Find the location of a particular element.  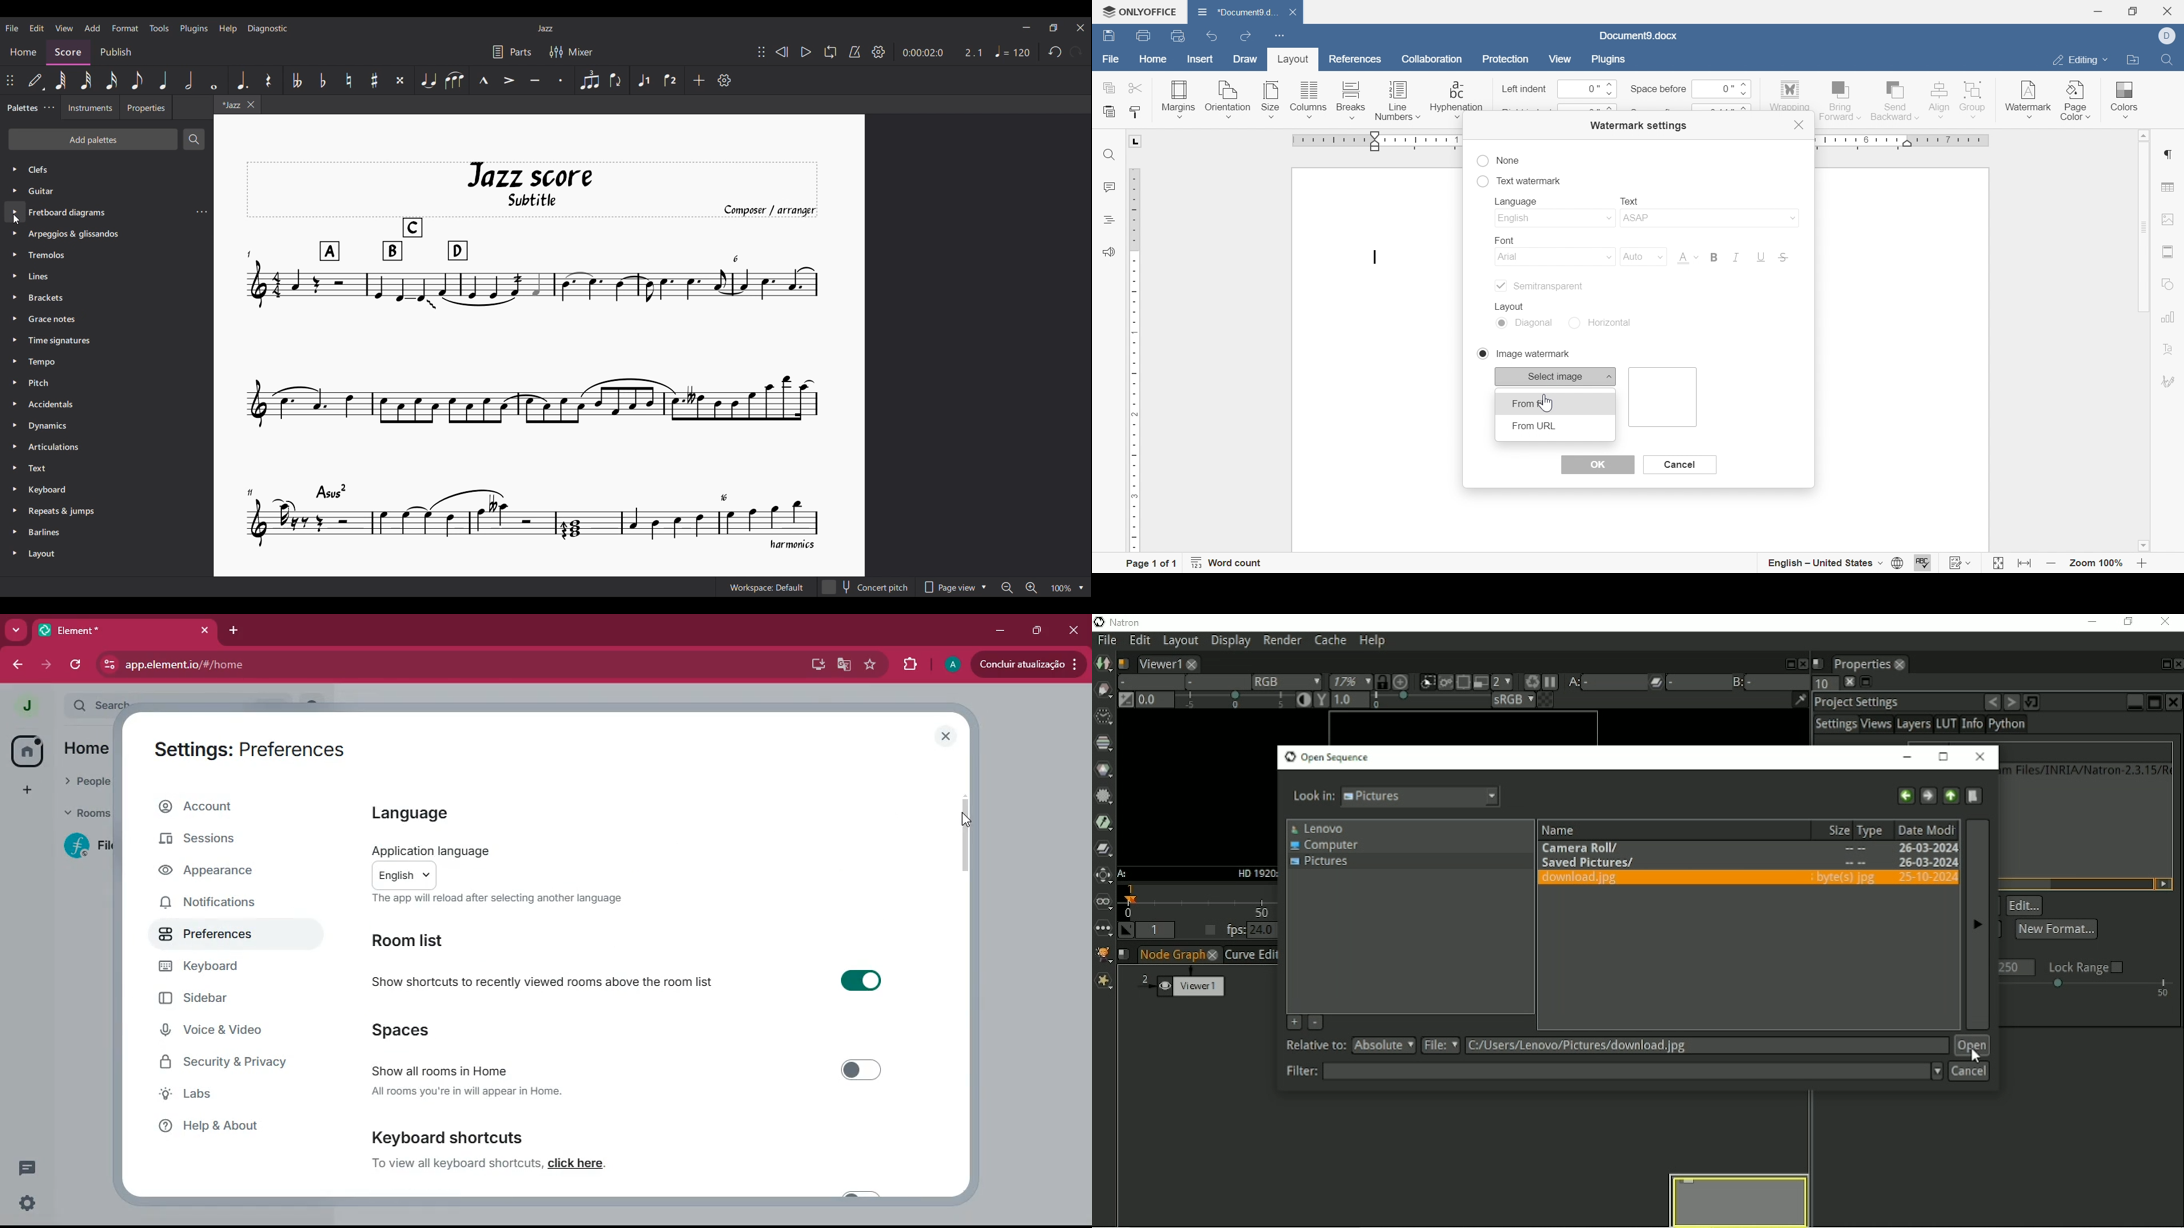

dell is located at coordinates (2171, 36).